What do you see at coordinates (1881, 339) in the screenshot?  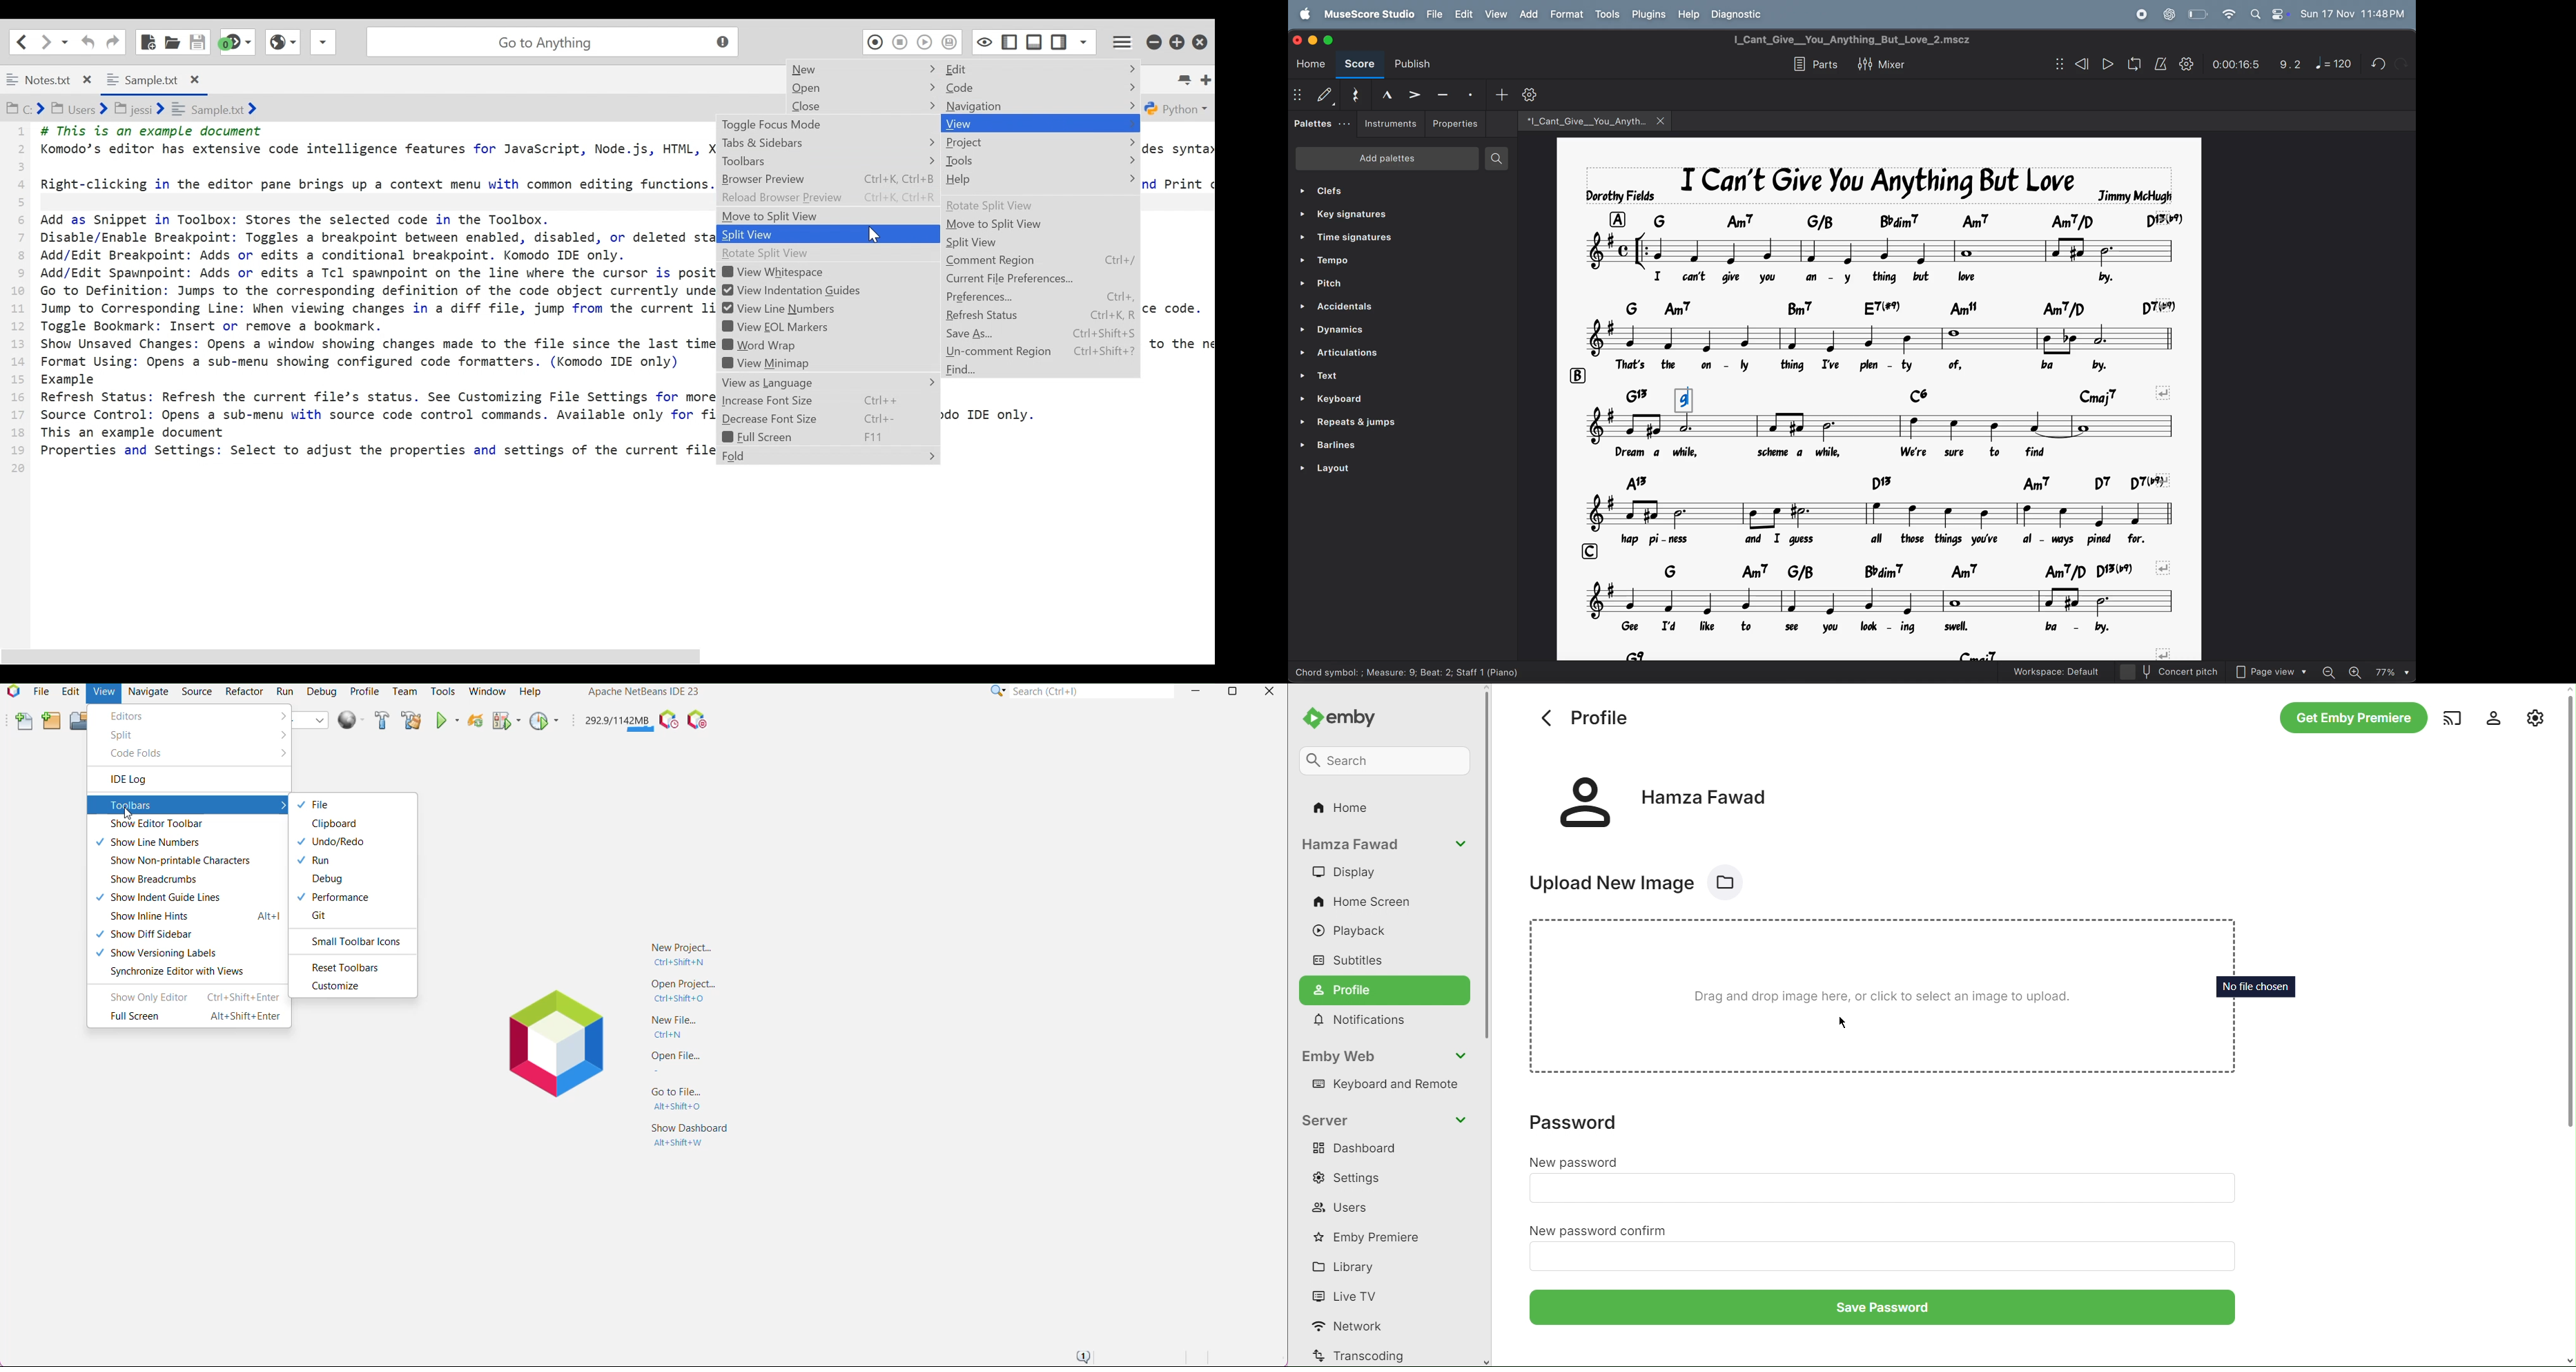 I see `notes` at bounding box center [1881, 339].